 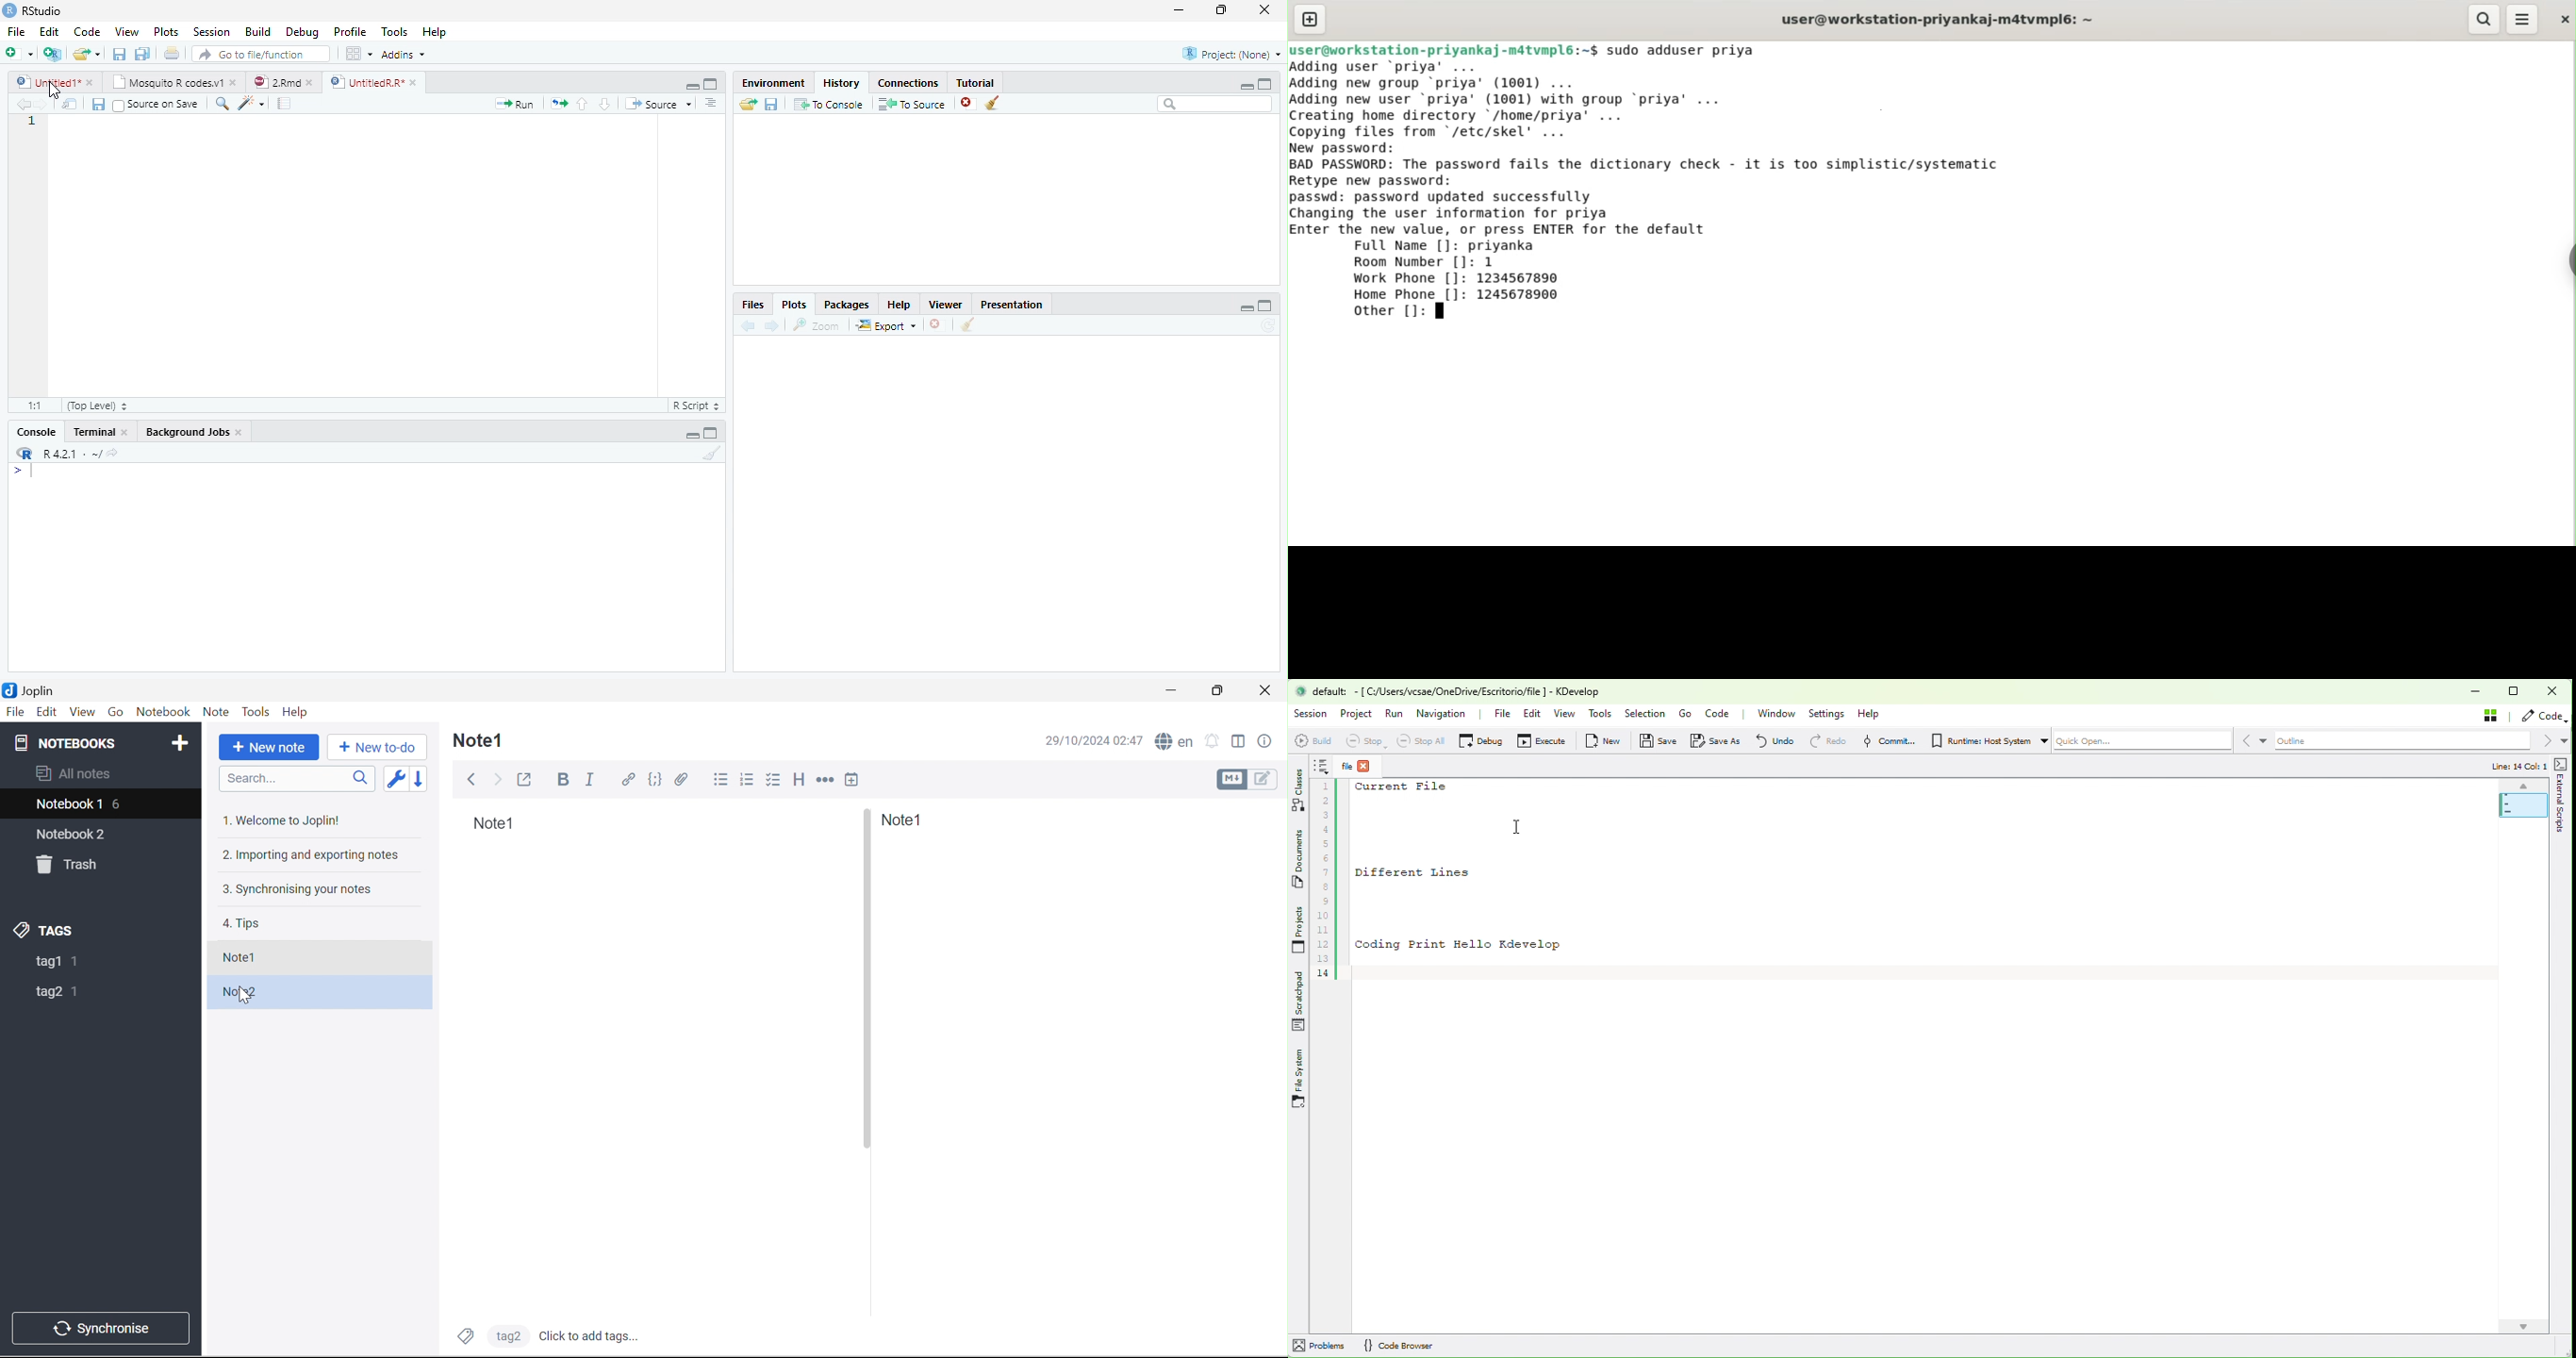 What do you see at coordinates (404, 55) in the screenshot?
I see `Addins` at bounding box center [404, 55].